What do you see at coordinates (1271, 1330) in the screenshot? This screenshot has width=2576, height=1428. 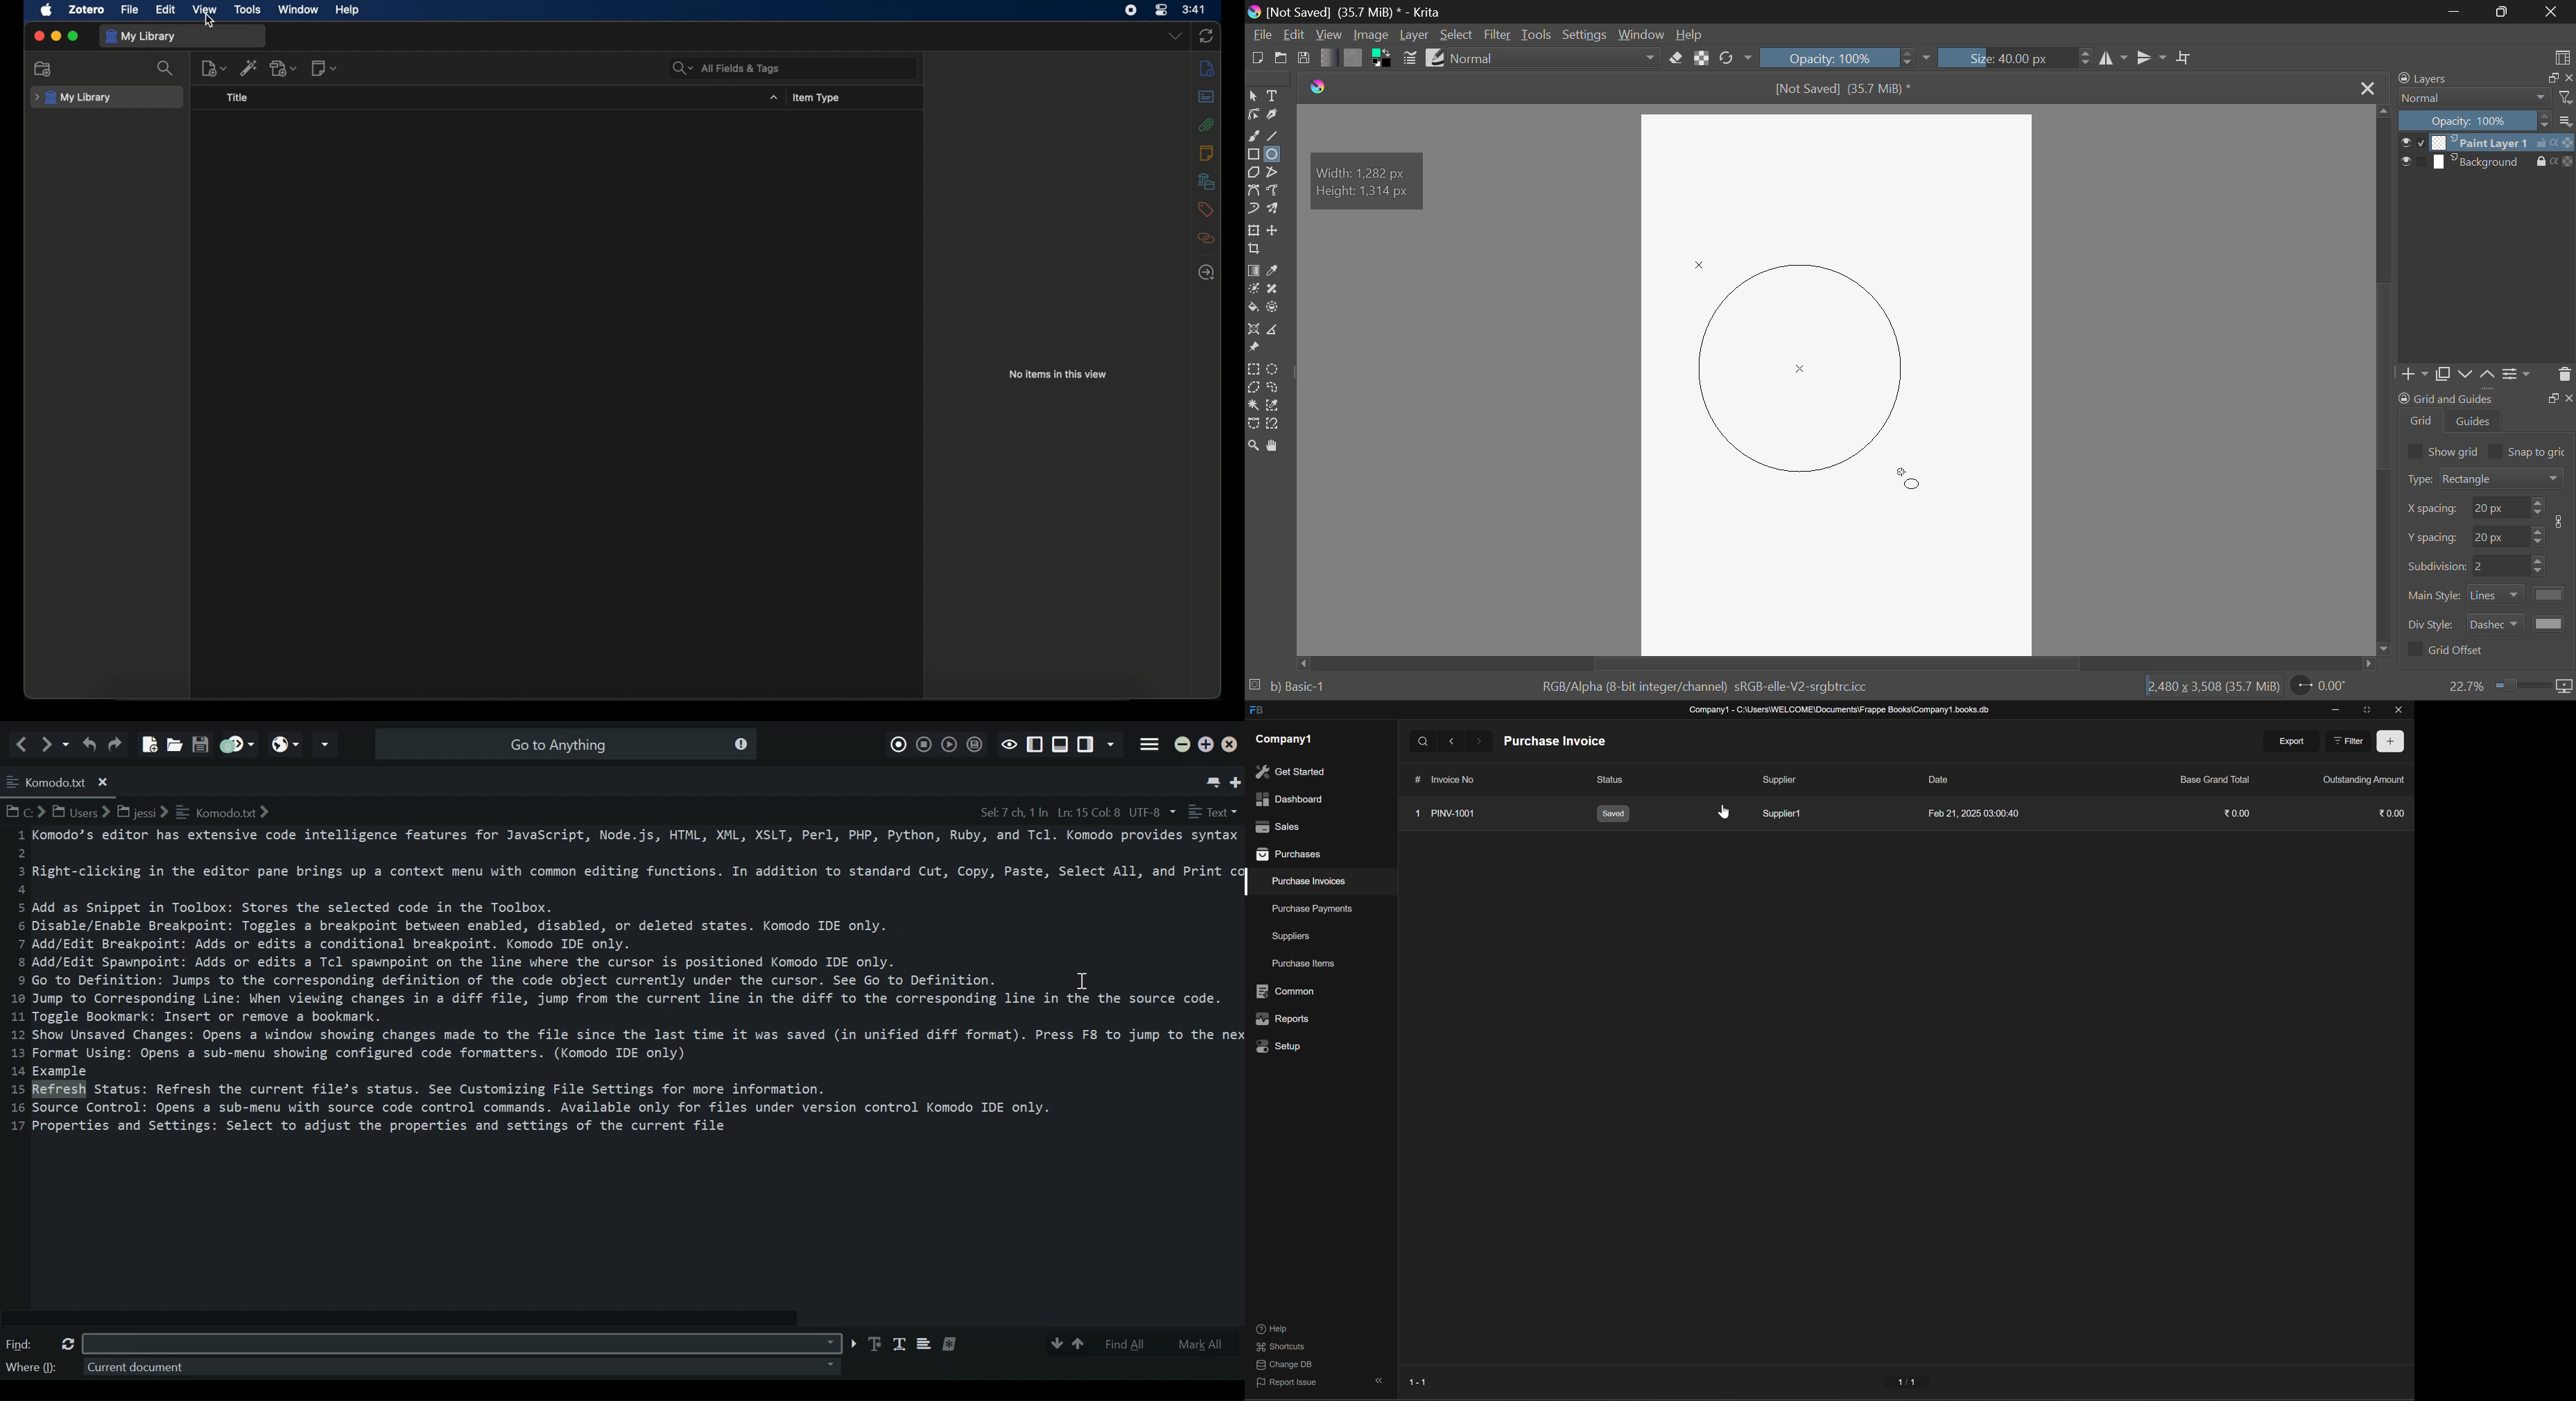 I see `help` at bounding box center [1271, 1330].